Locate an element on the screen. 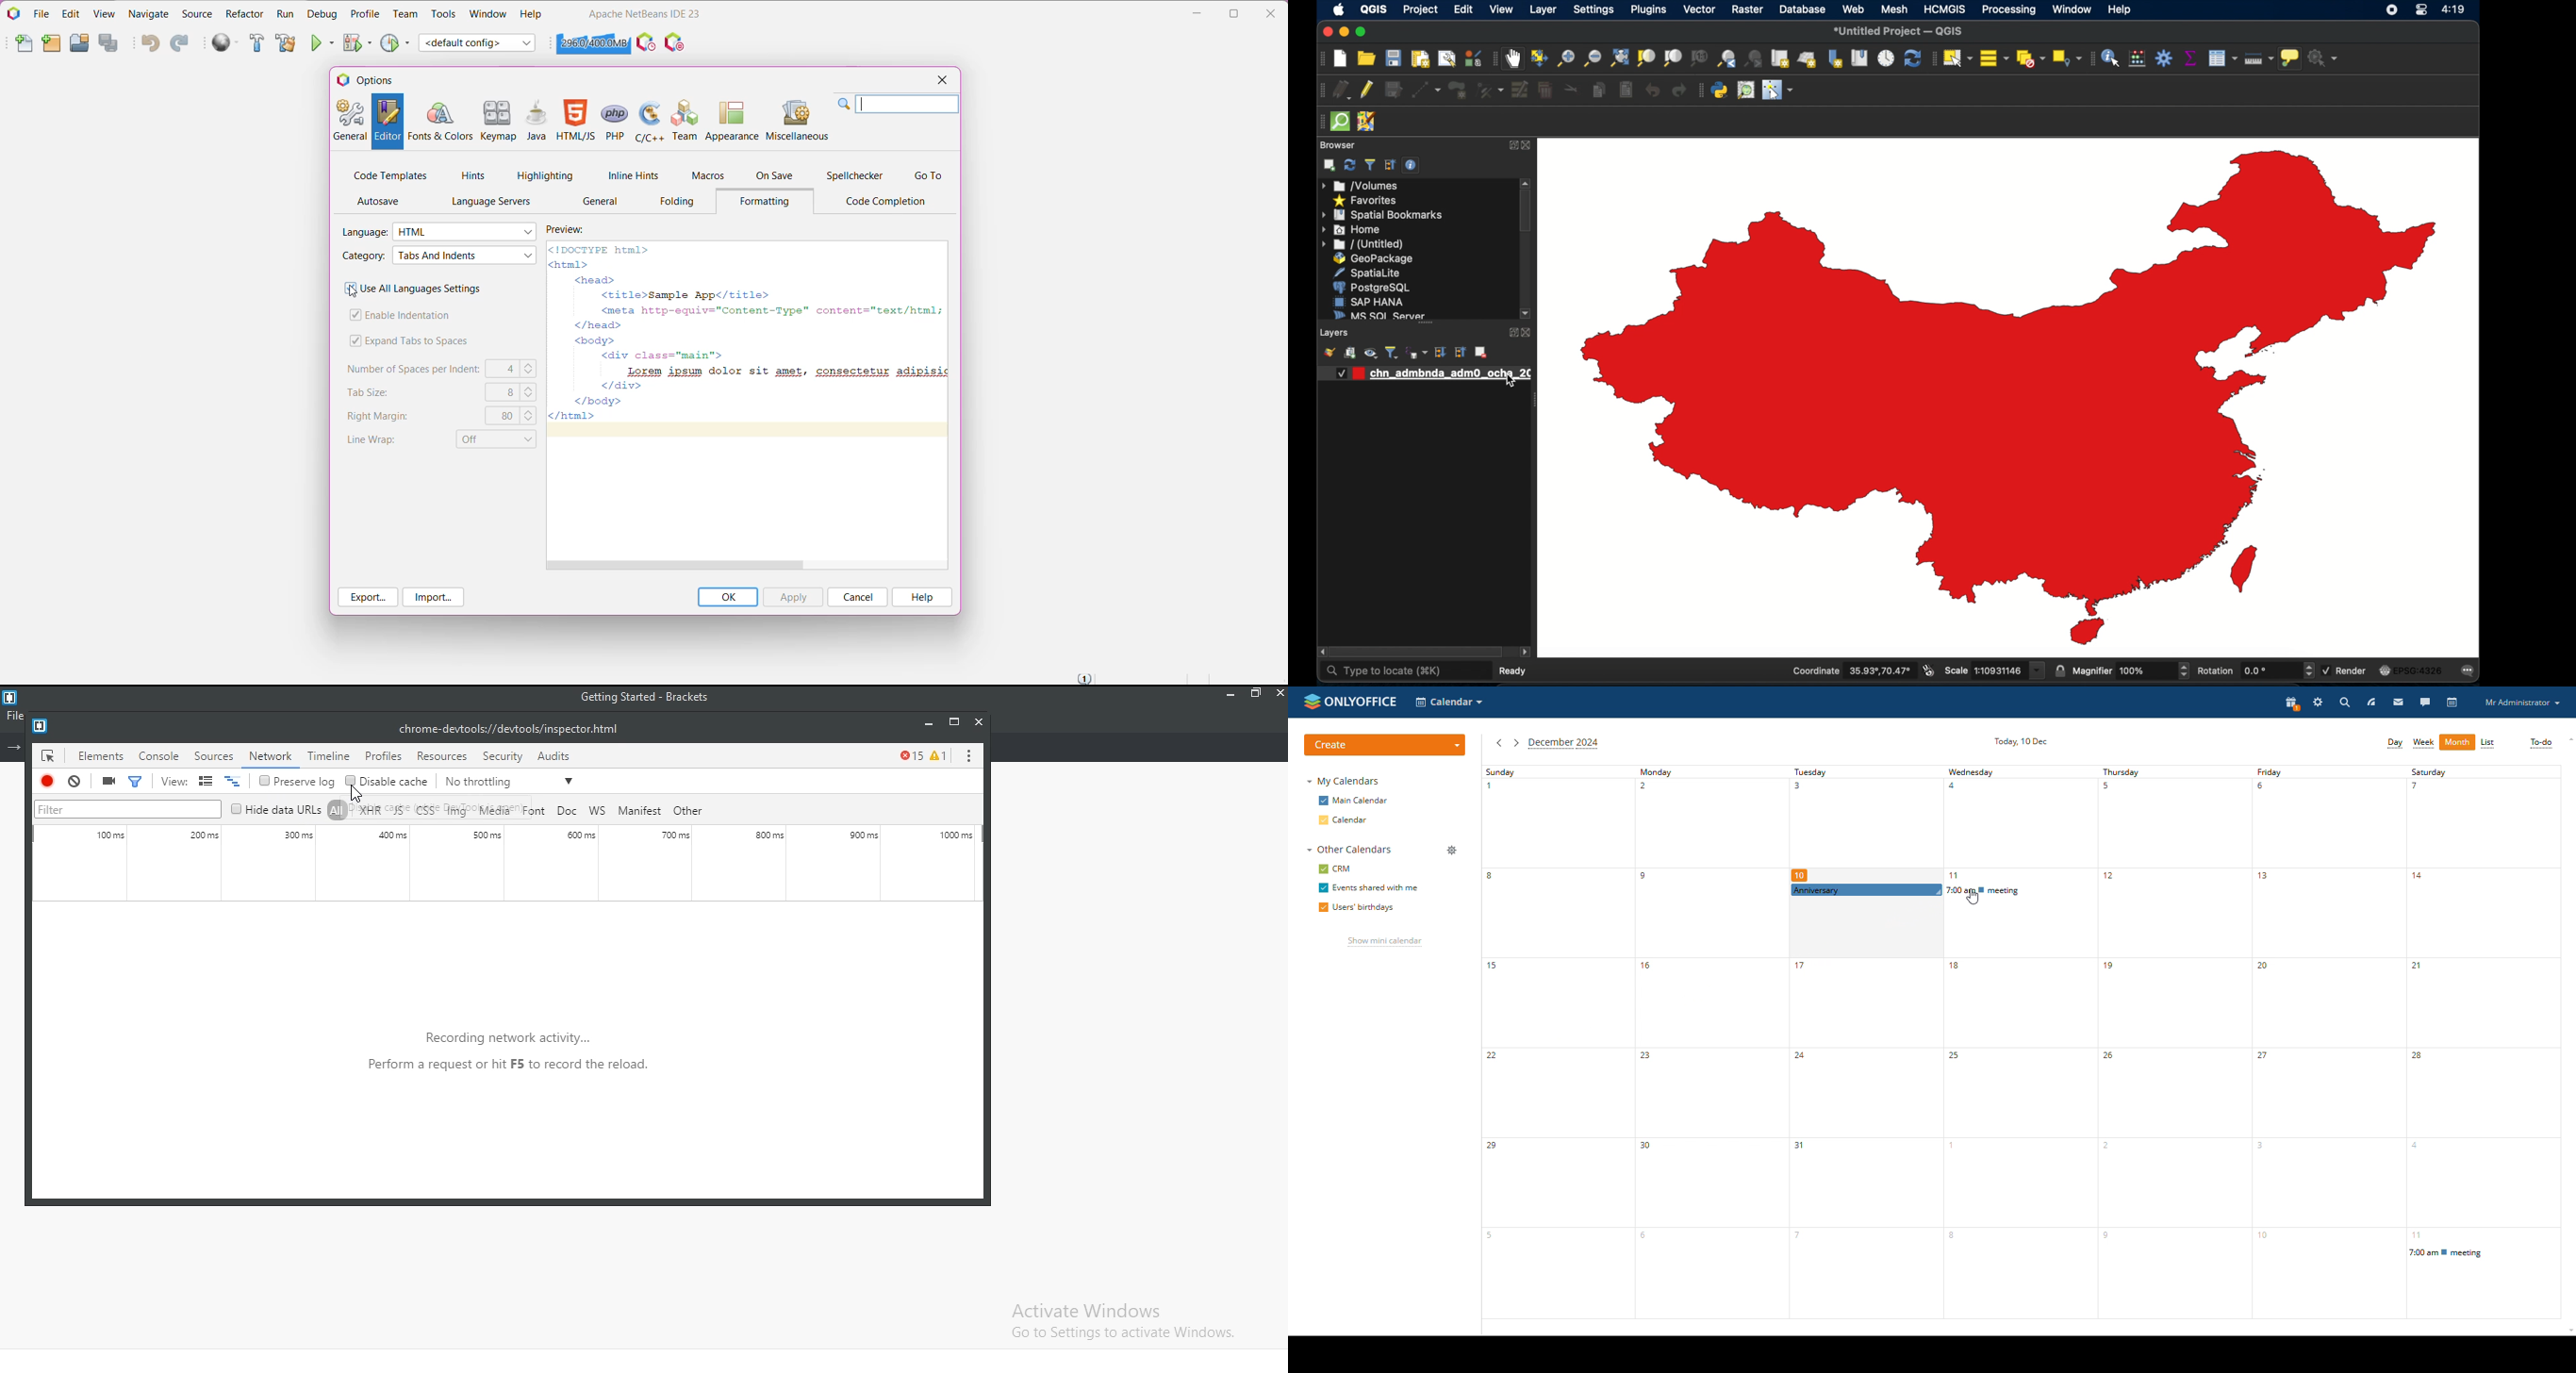  manage map theme is located at coordinates (1370, 353).